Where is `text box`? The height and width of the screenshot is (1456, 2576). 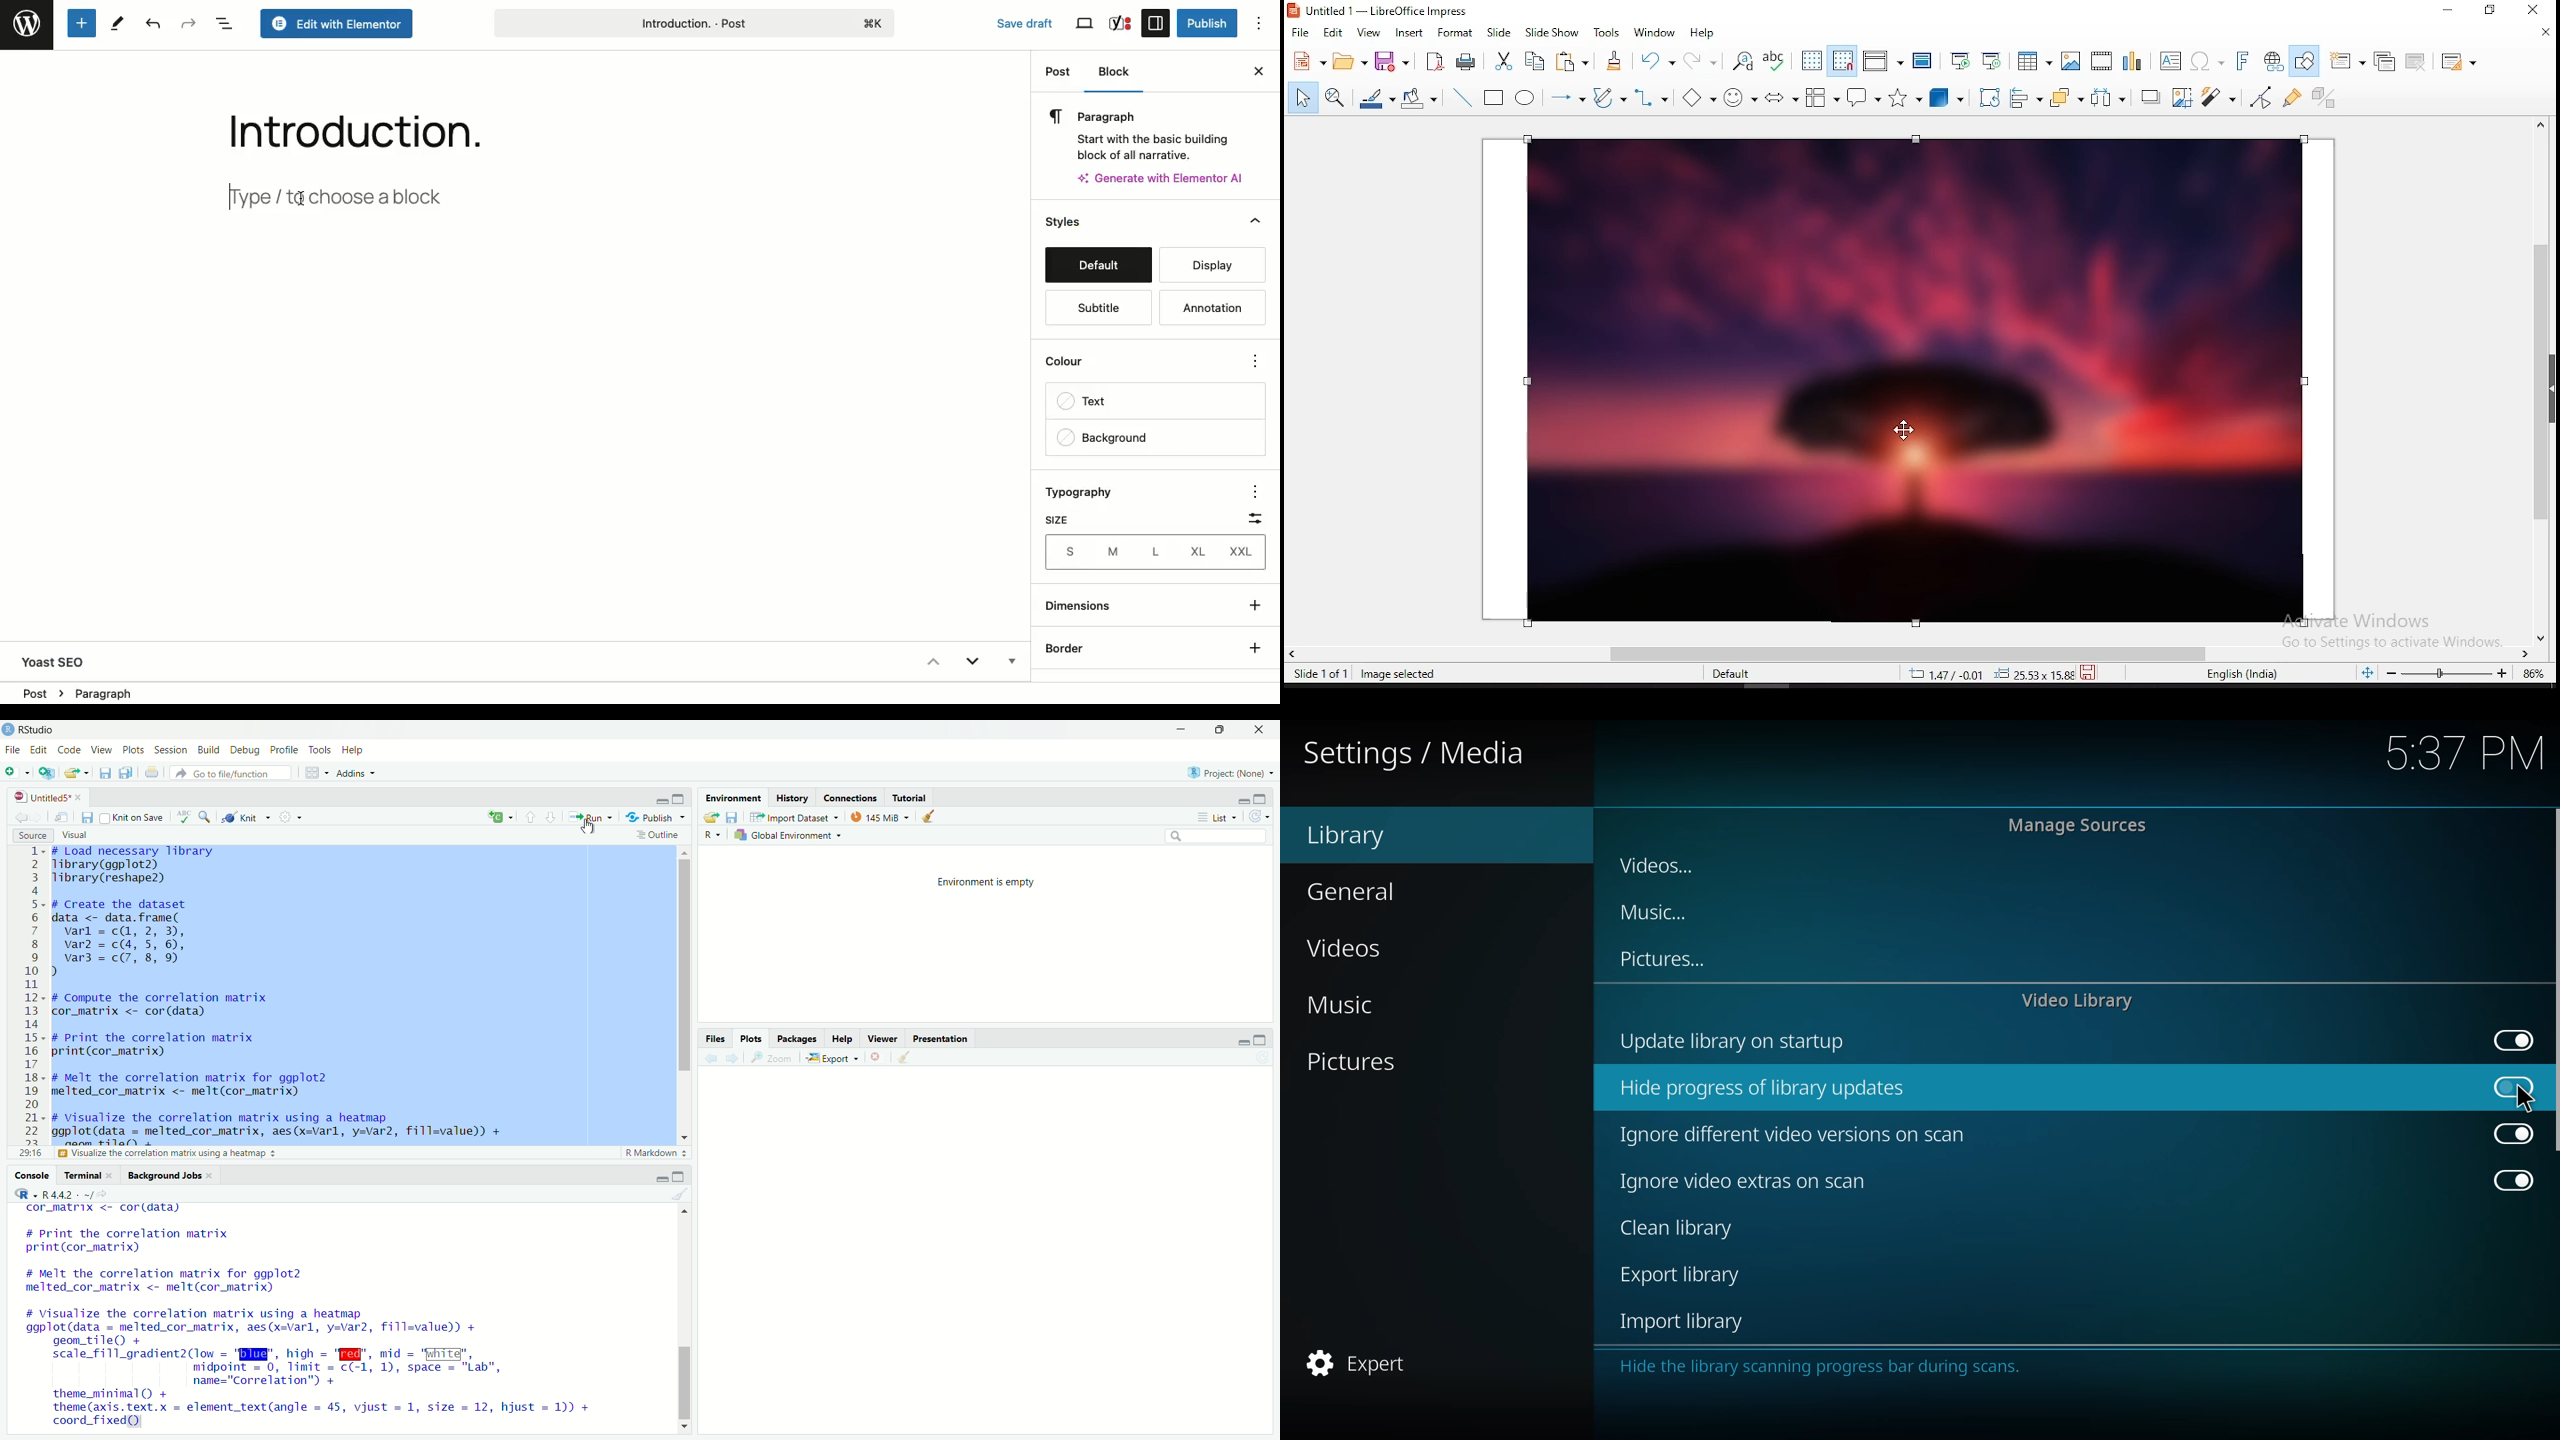
text box is located at coordinates (2170, 61).